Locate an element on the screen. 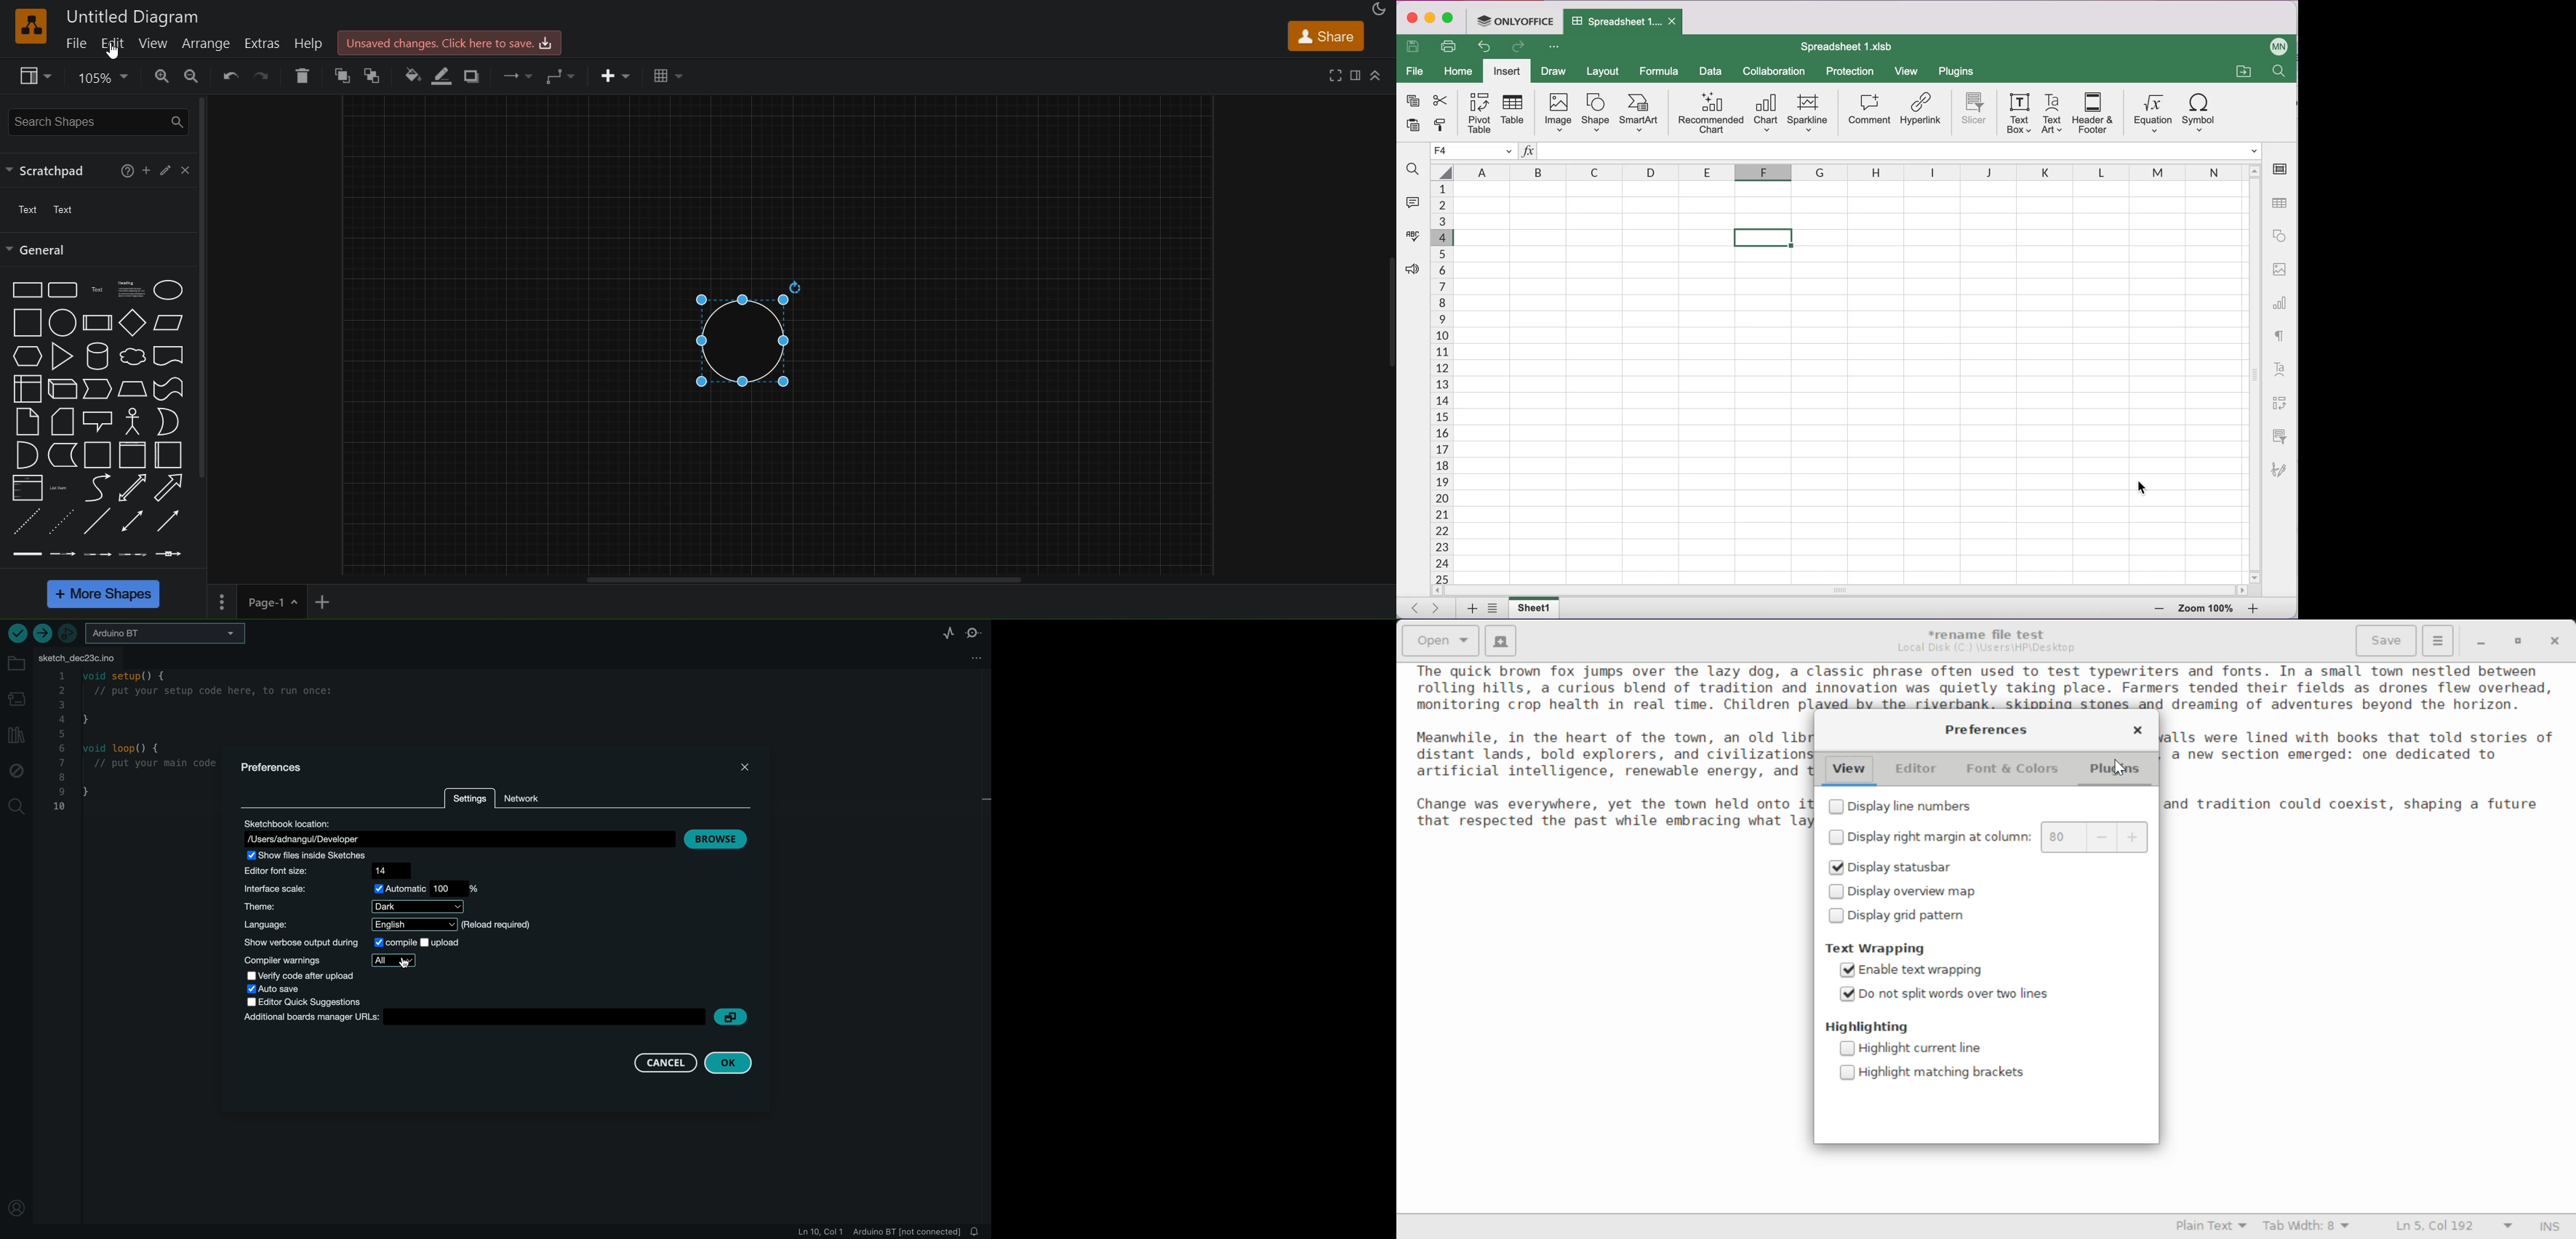 This screenshot has height=1260, width=2576. copy is located at coordinates (1413, 101).